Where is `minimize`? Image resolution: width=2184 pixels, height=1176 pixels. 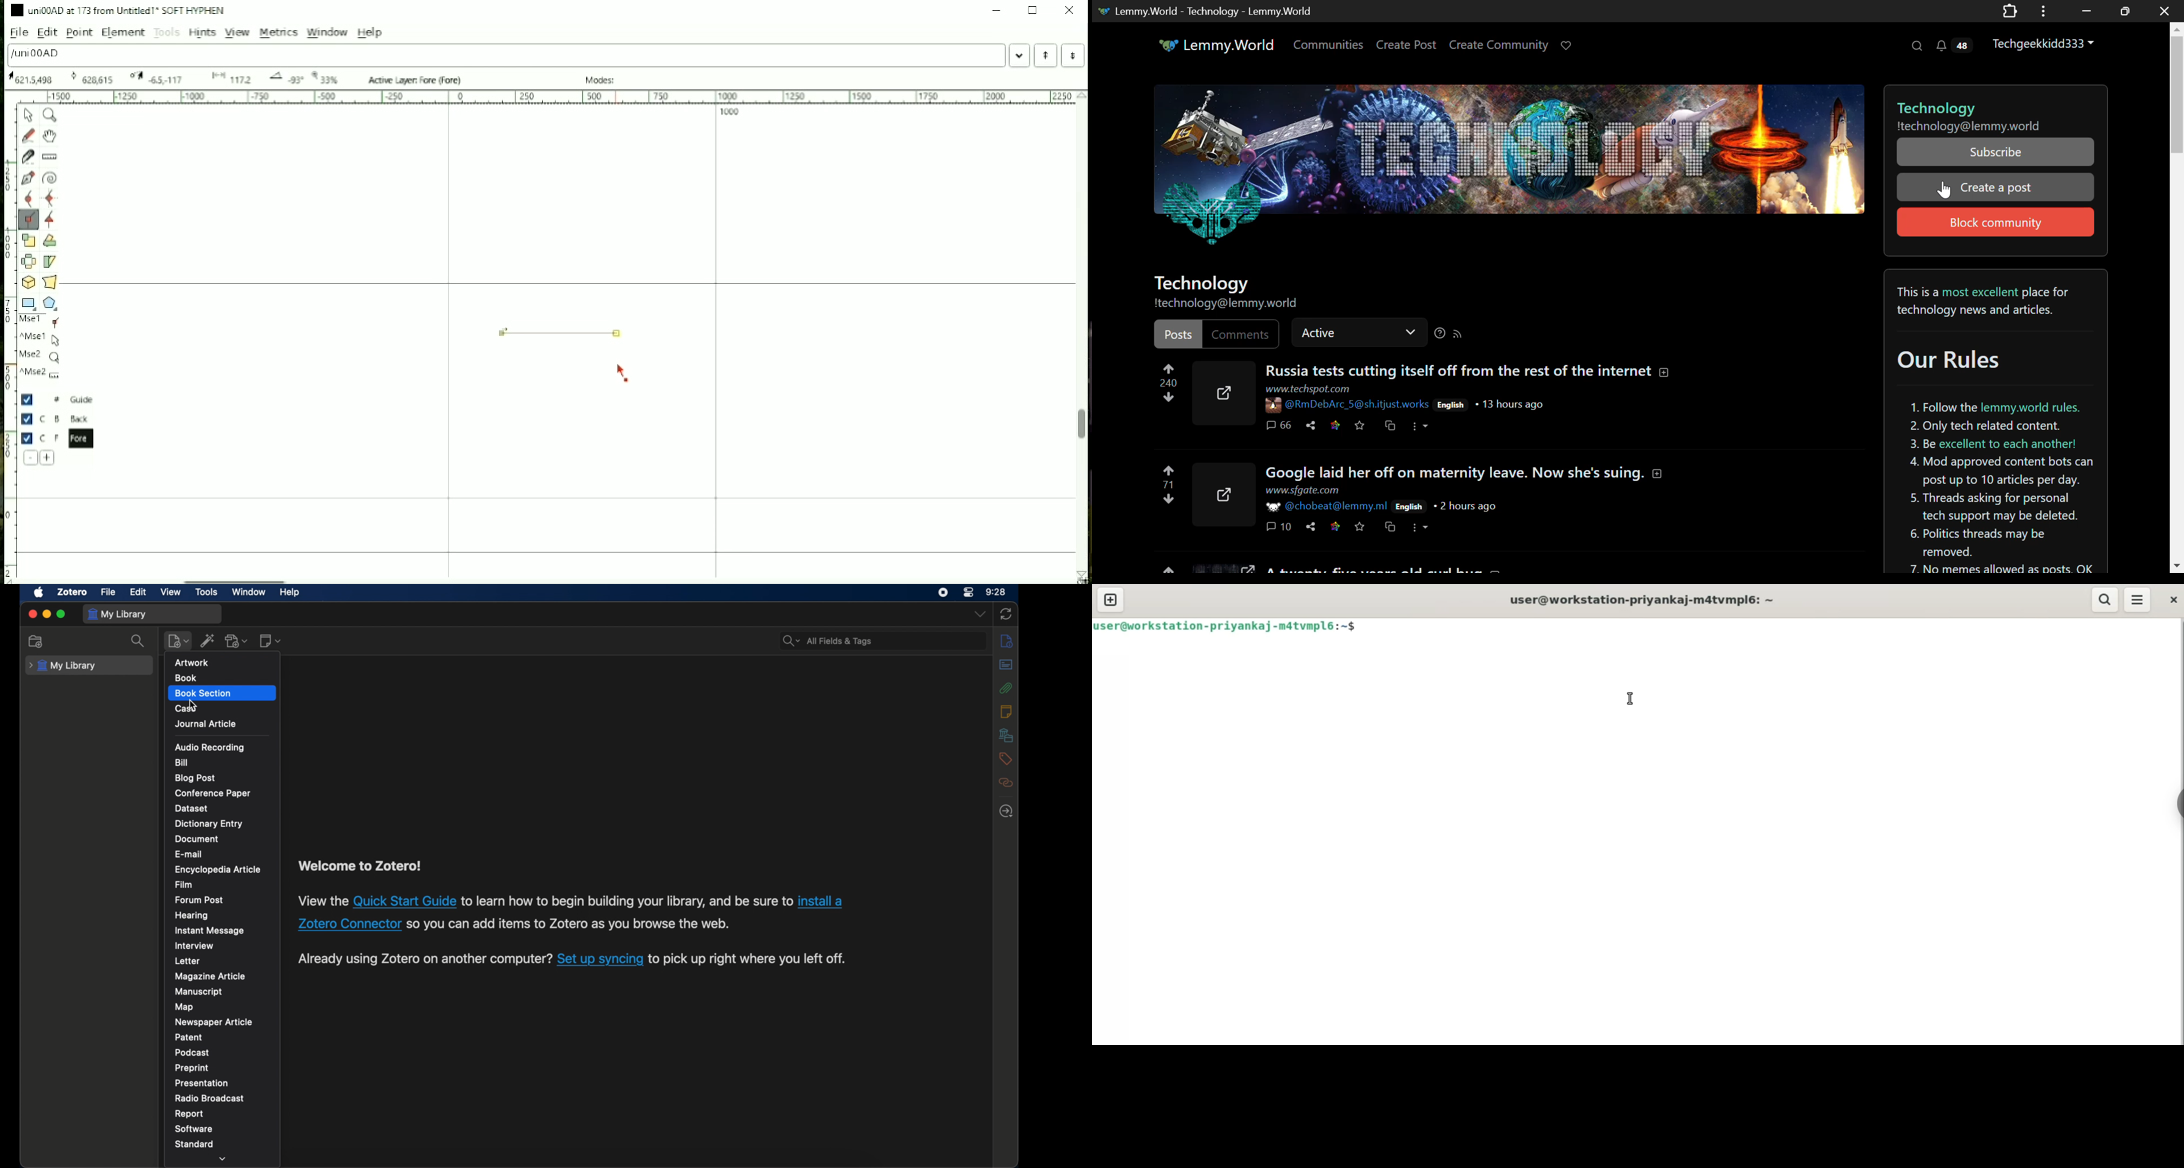 minimize is located at coordinates (47, 614).